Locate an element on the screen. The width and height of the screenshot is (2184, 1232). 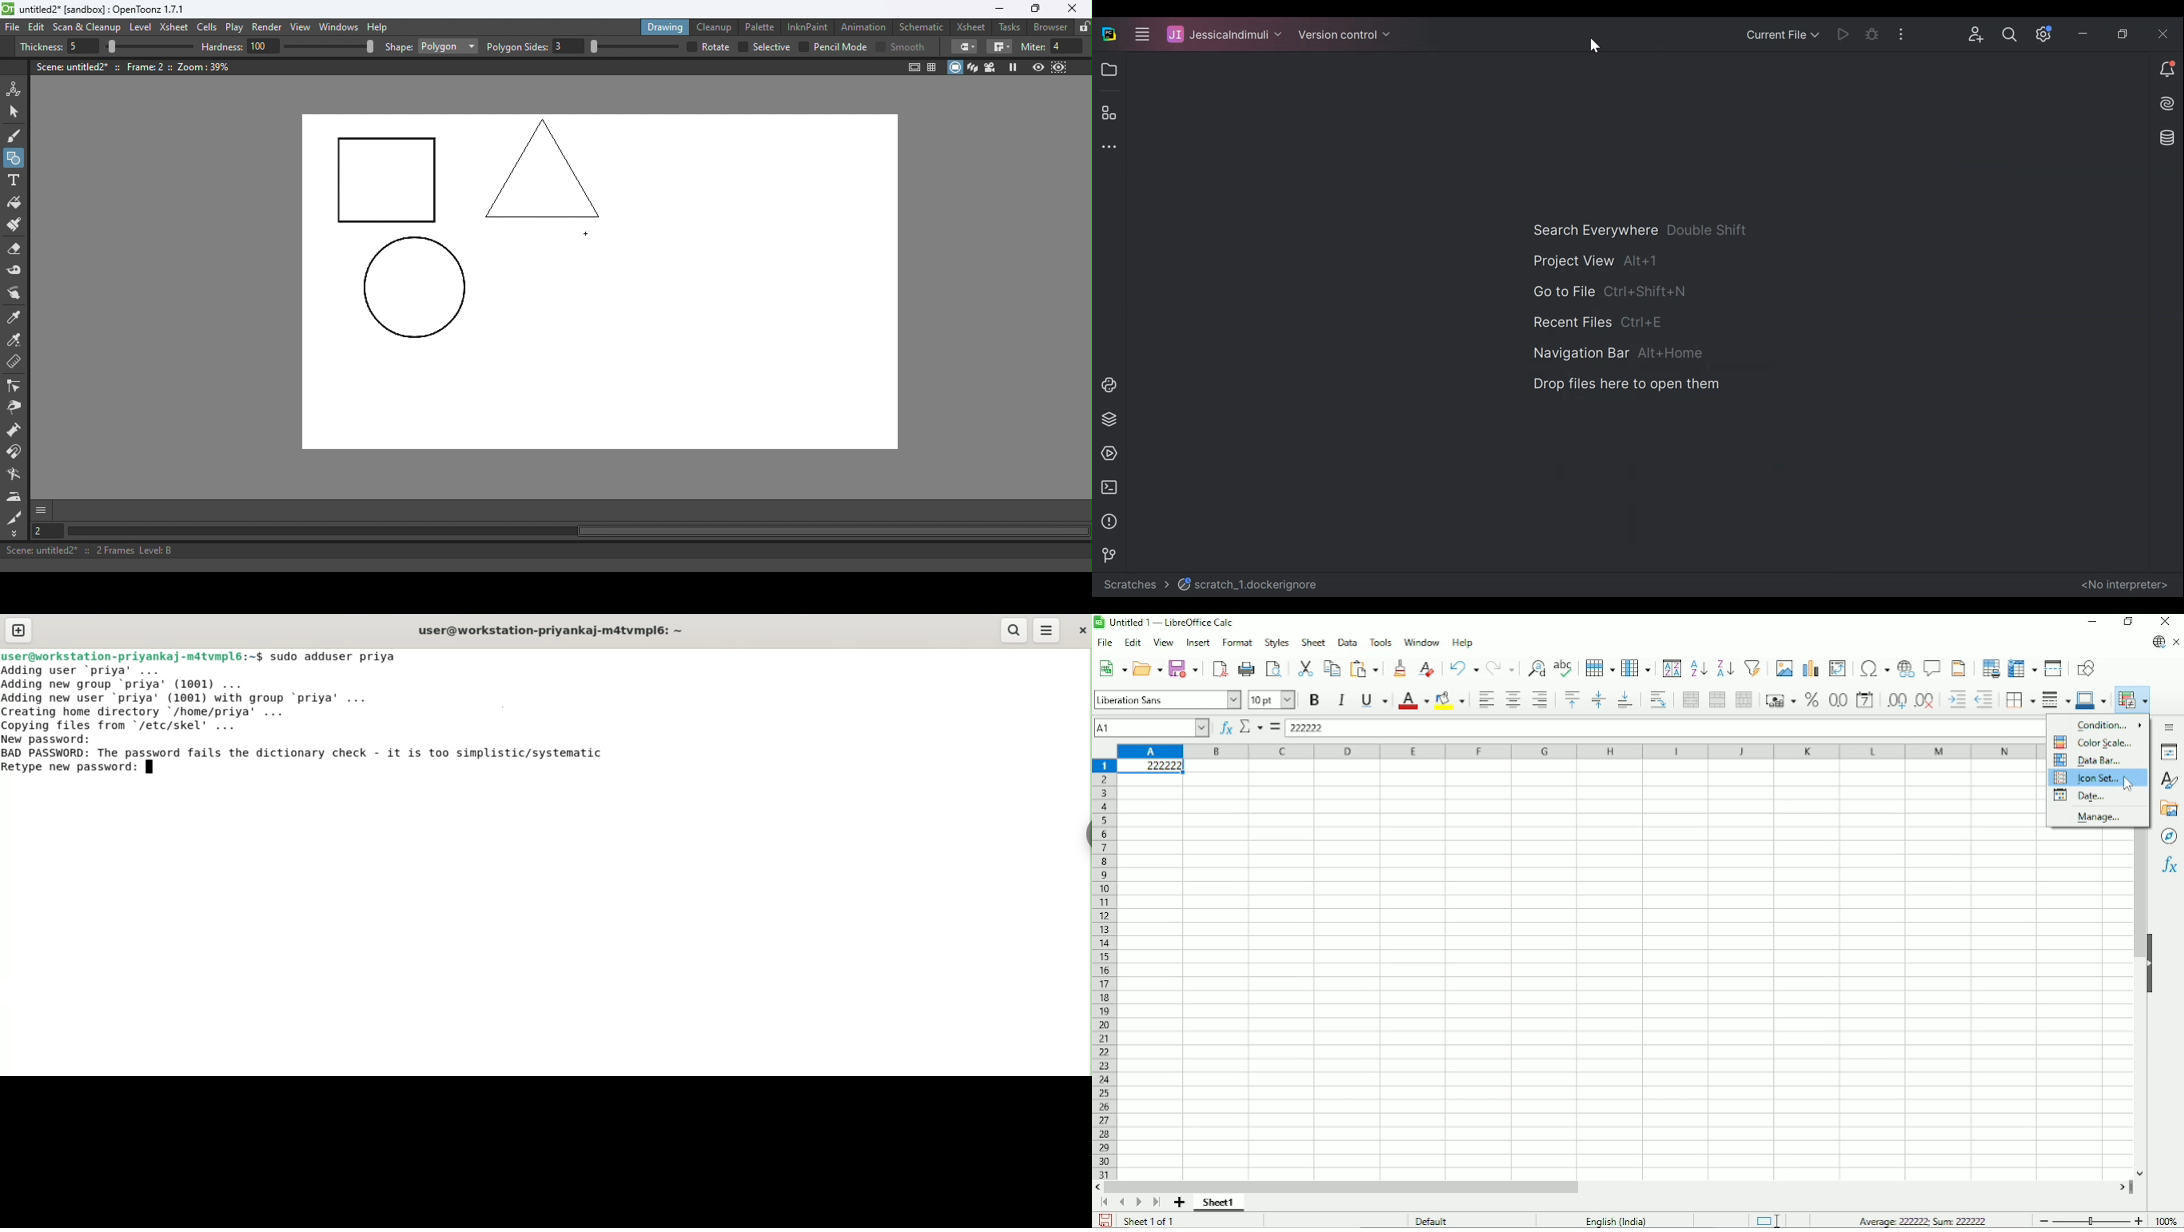
Unmerge cells is located at coordinates (1744, 699).